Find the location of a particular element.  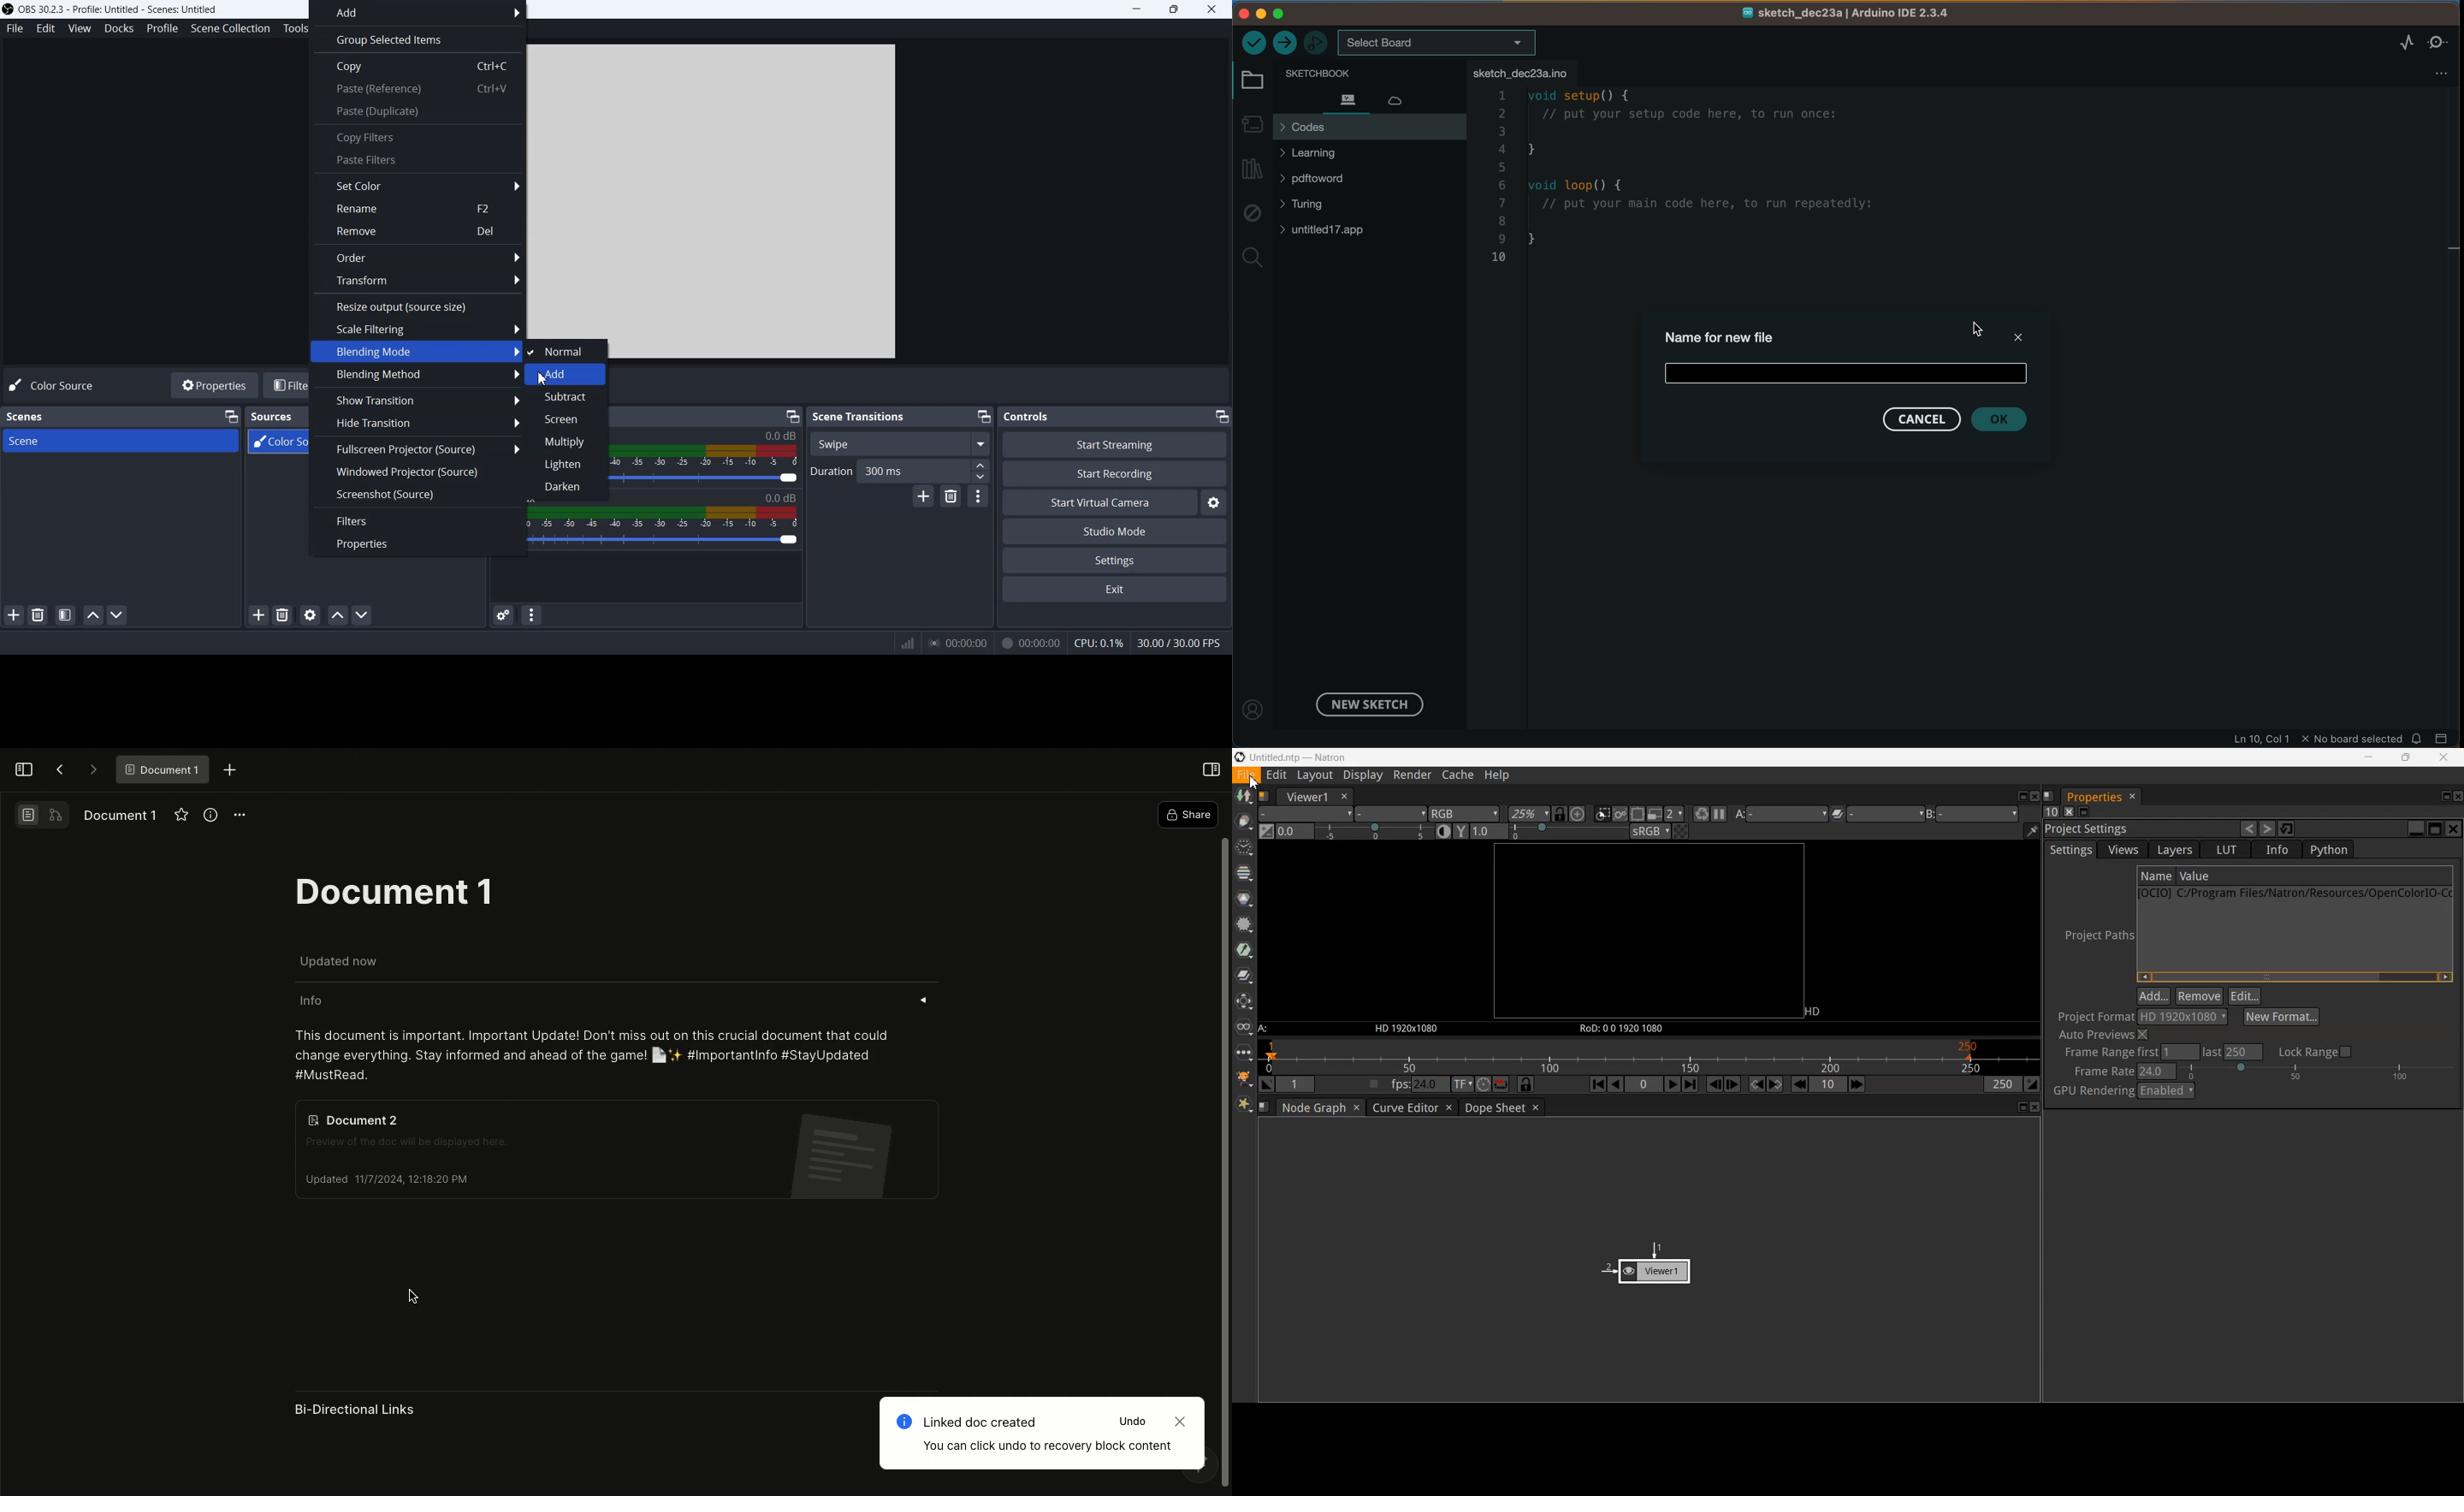

Settings is located at coordinates (1216, 502).